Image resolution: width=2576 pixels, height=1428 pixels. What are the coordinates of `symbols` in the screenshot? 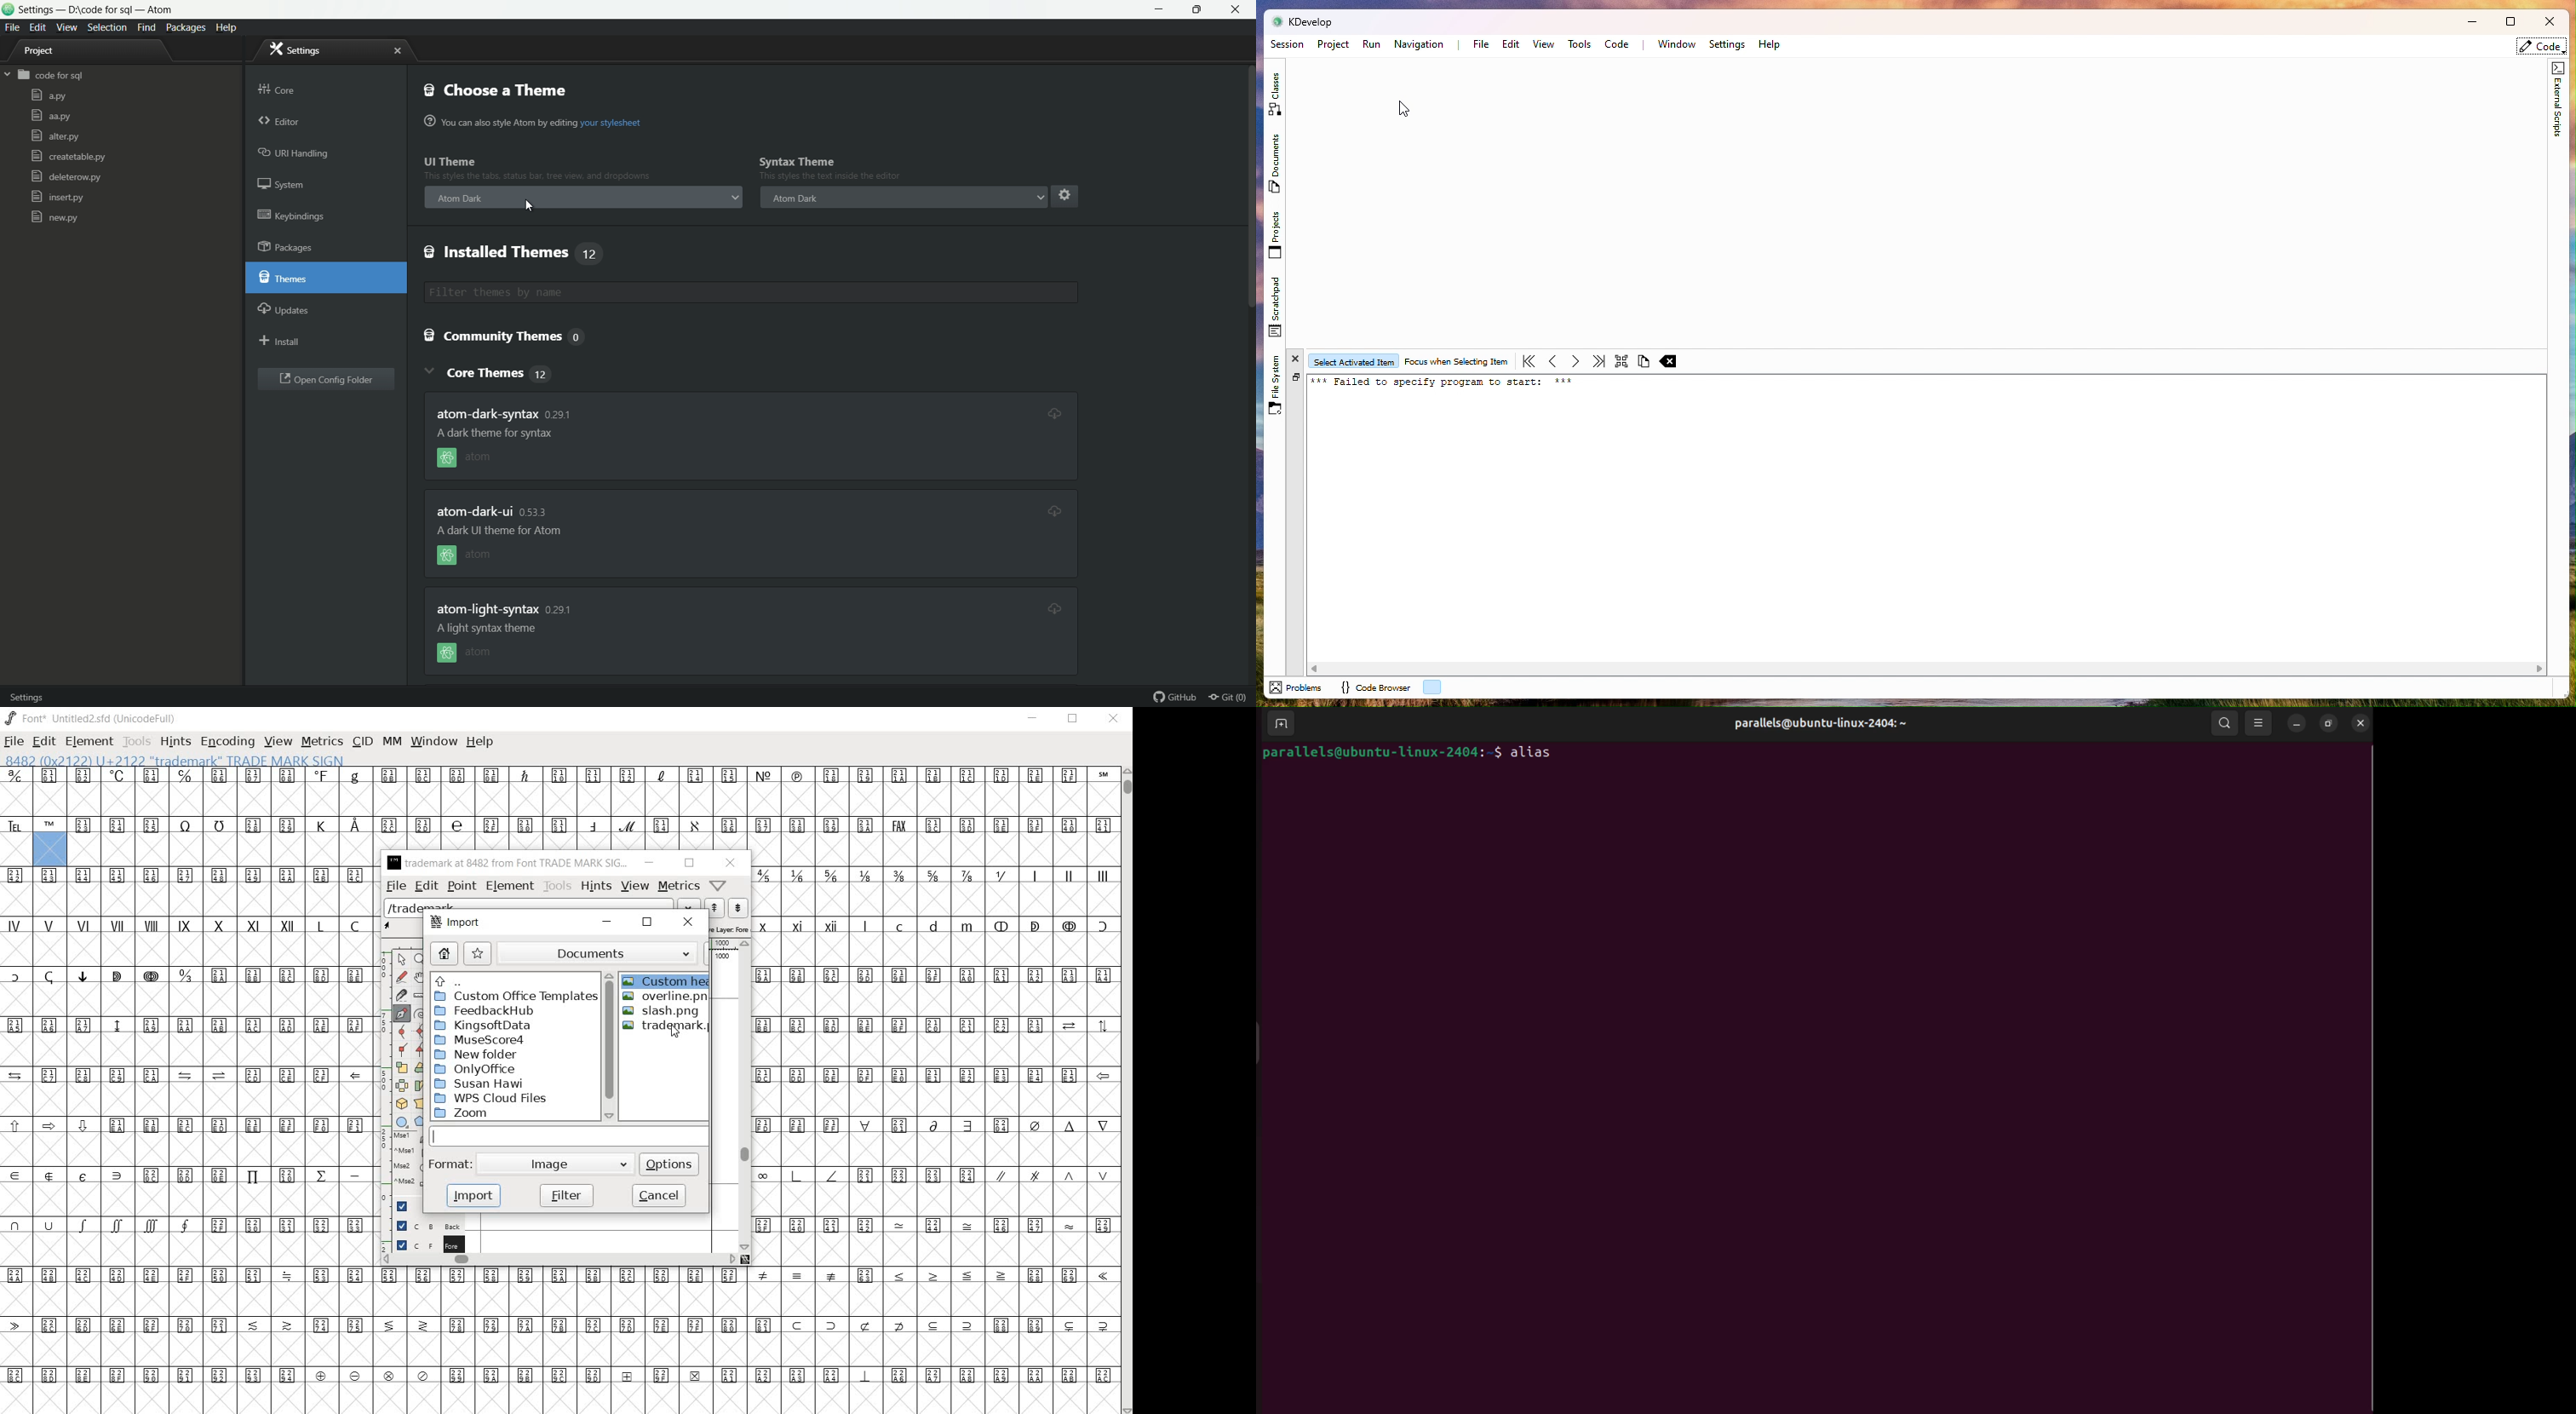 It's located at (567, 1325).